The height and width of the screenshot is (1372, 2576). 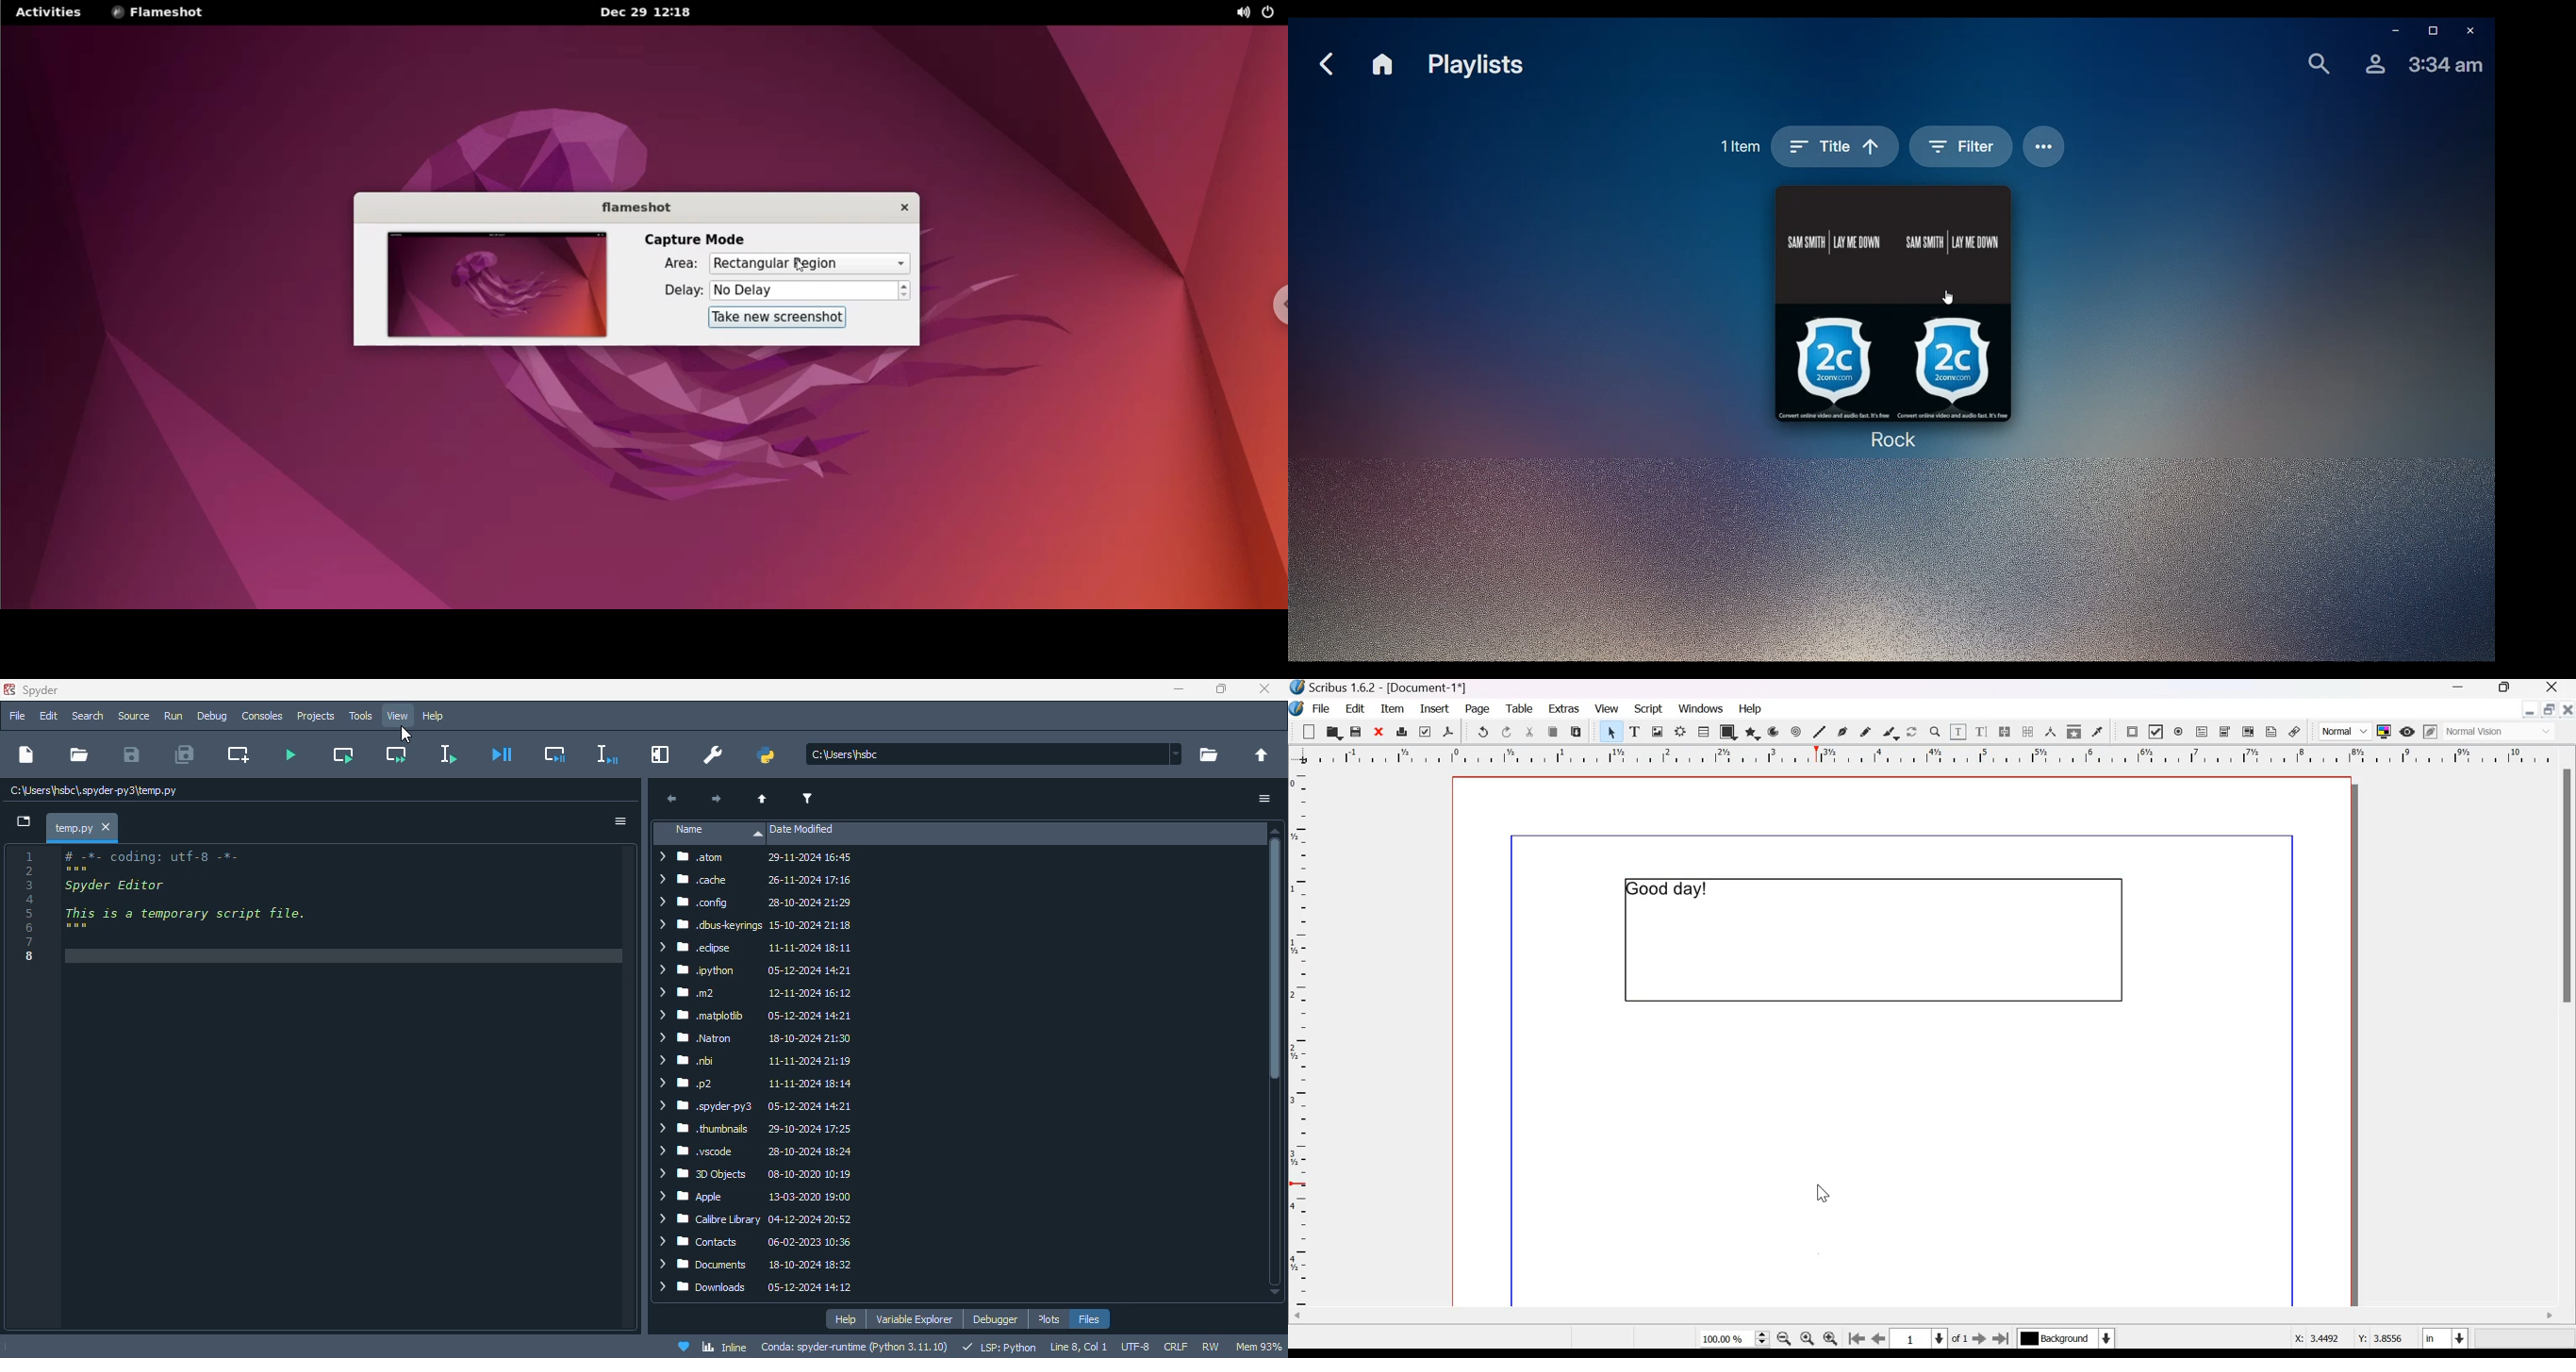 What do you see at coordinates (760, 1129) in the screenshot?
I see `.thumbnails` at bounding box center [760, 1129].